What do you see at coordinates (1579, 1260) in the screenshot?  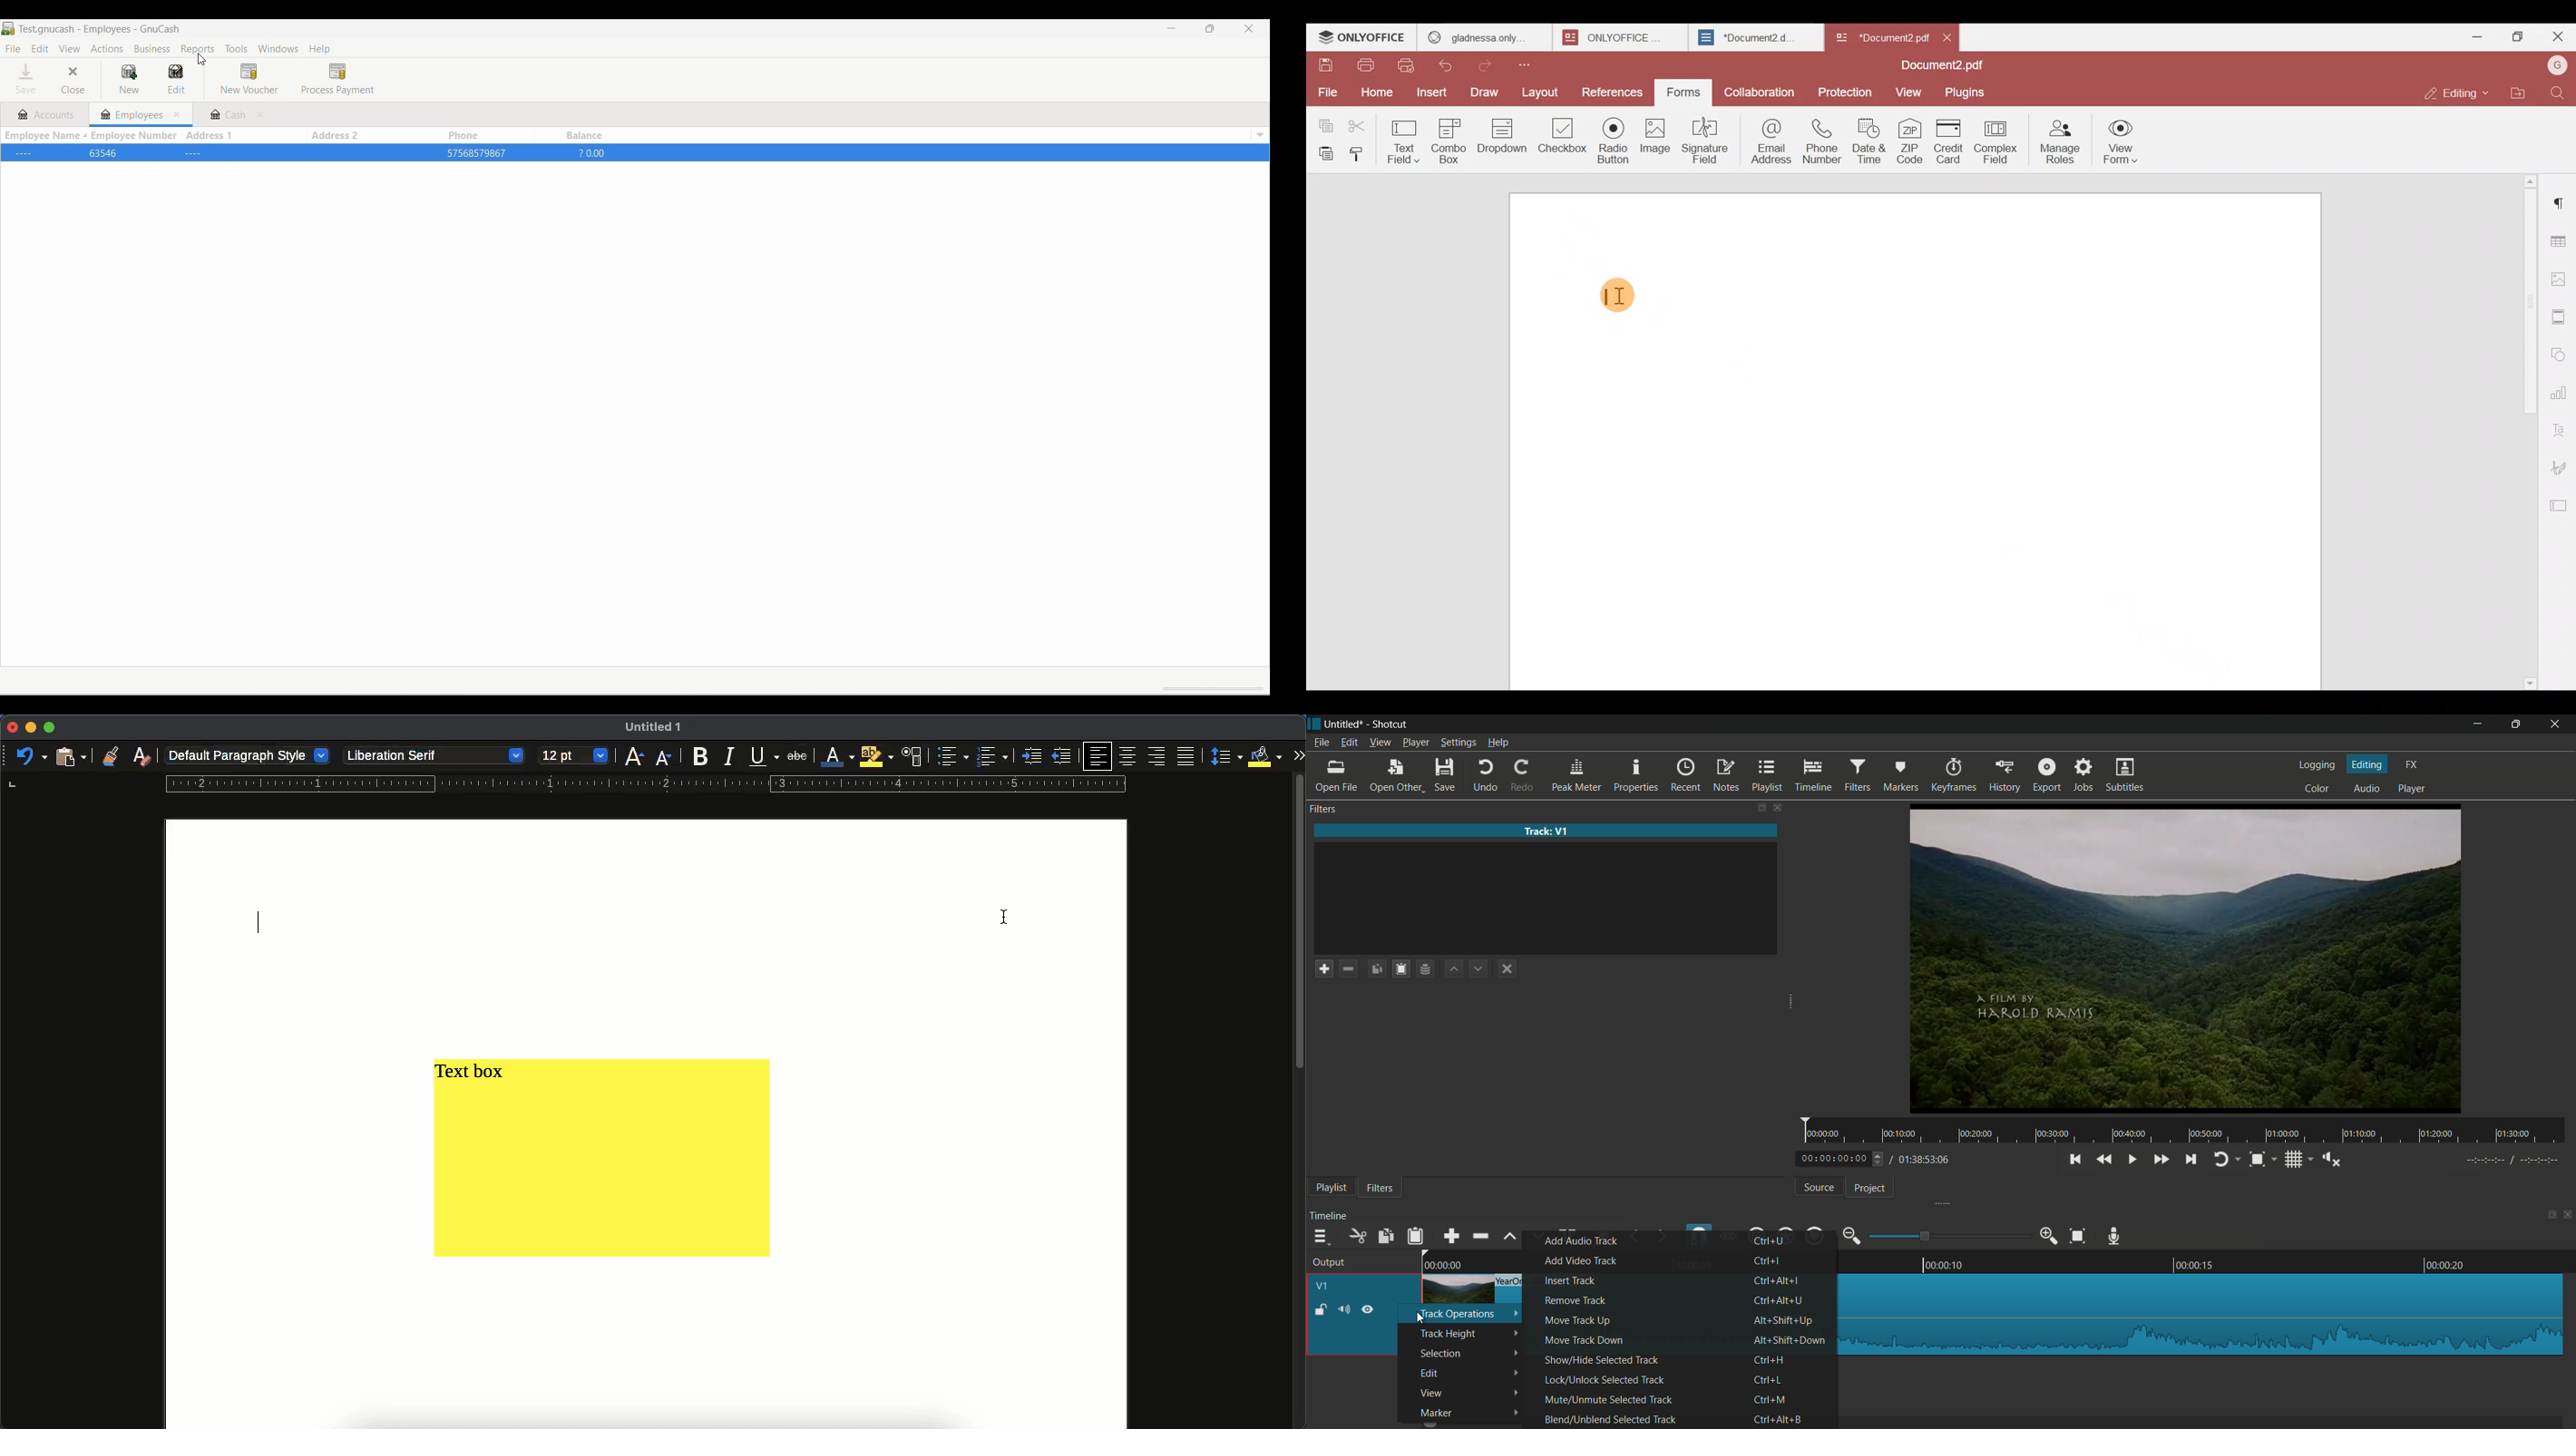 I see `add video track` at bounding box center [1579, 1260].